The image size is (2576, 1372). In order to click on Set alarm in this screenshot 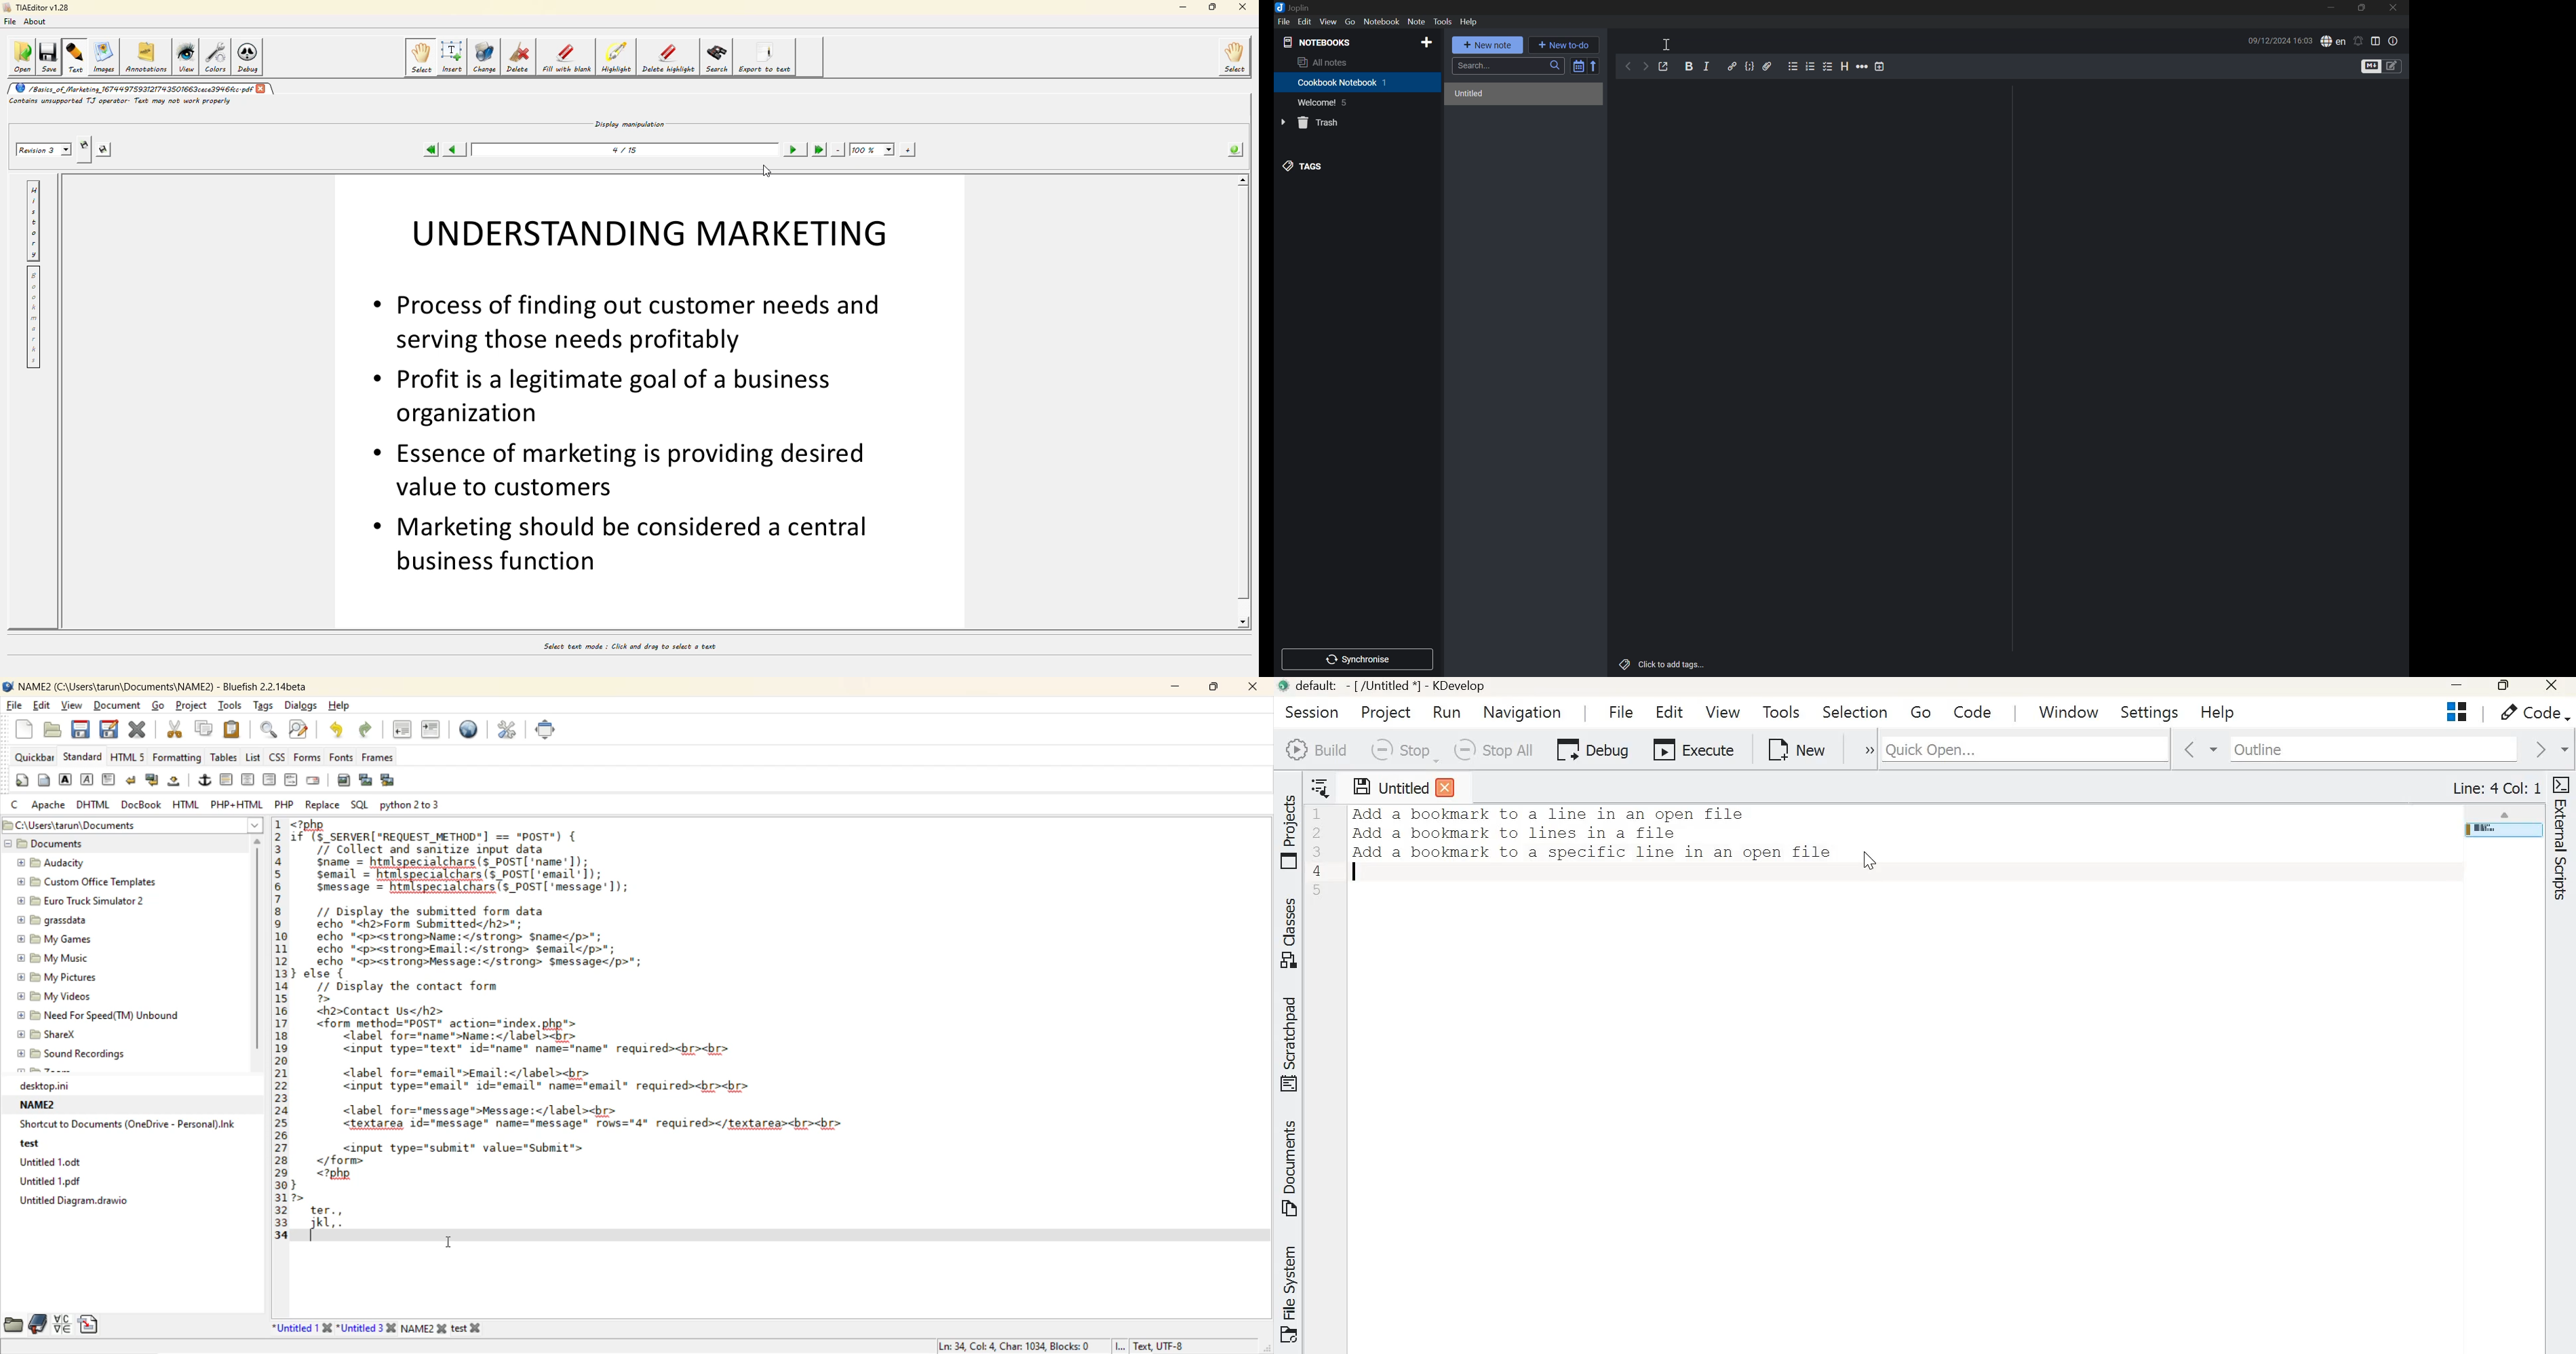, I will do `click(2361, 40)`.